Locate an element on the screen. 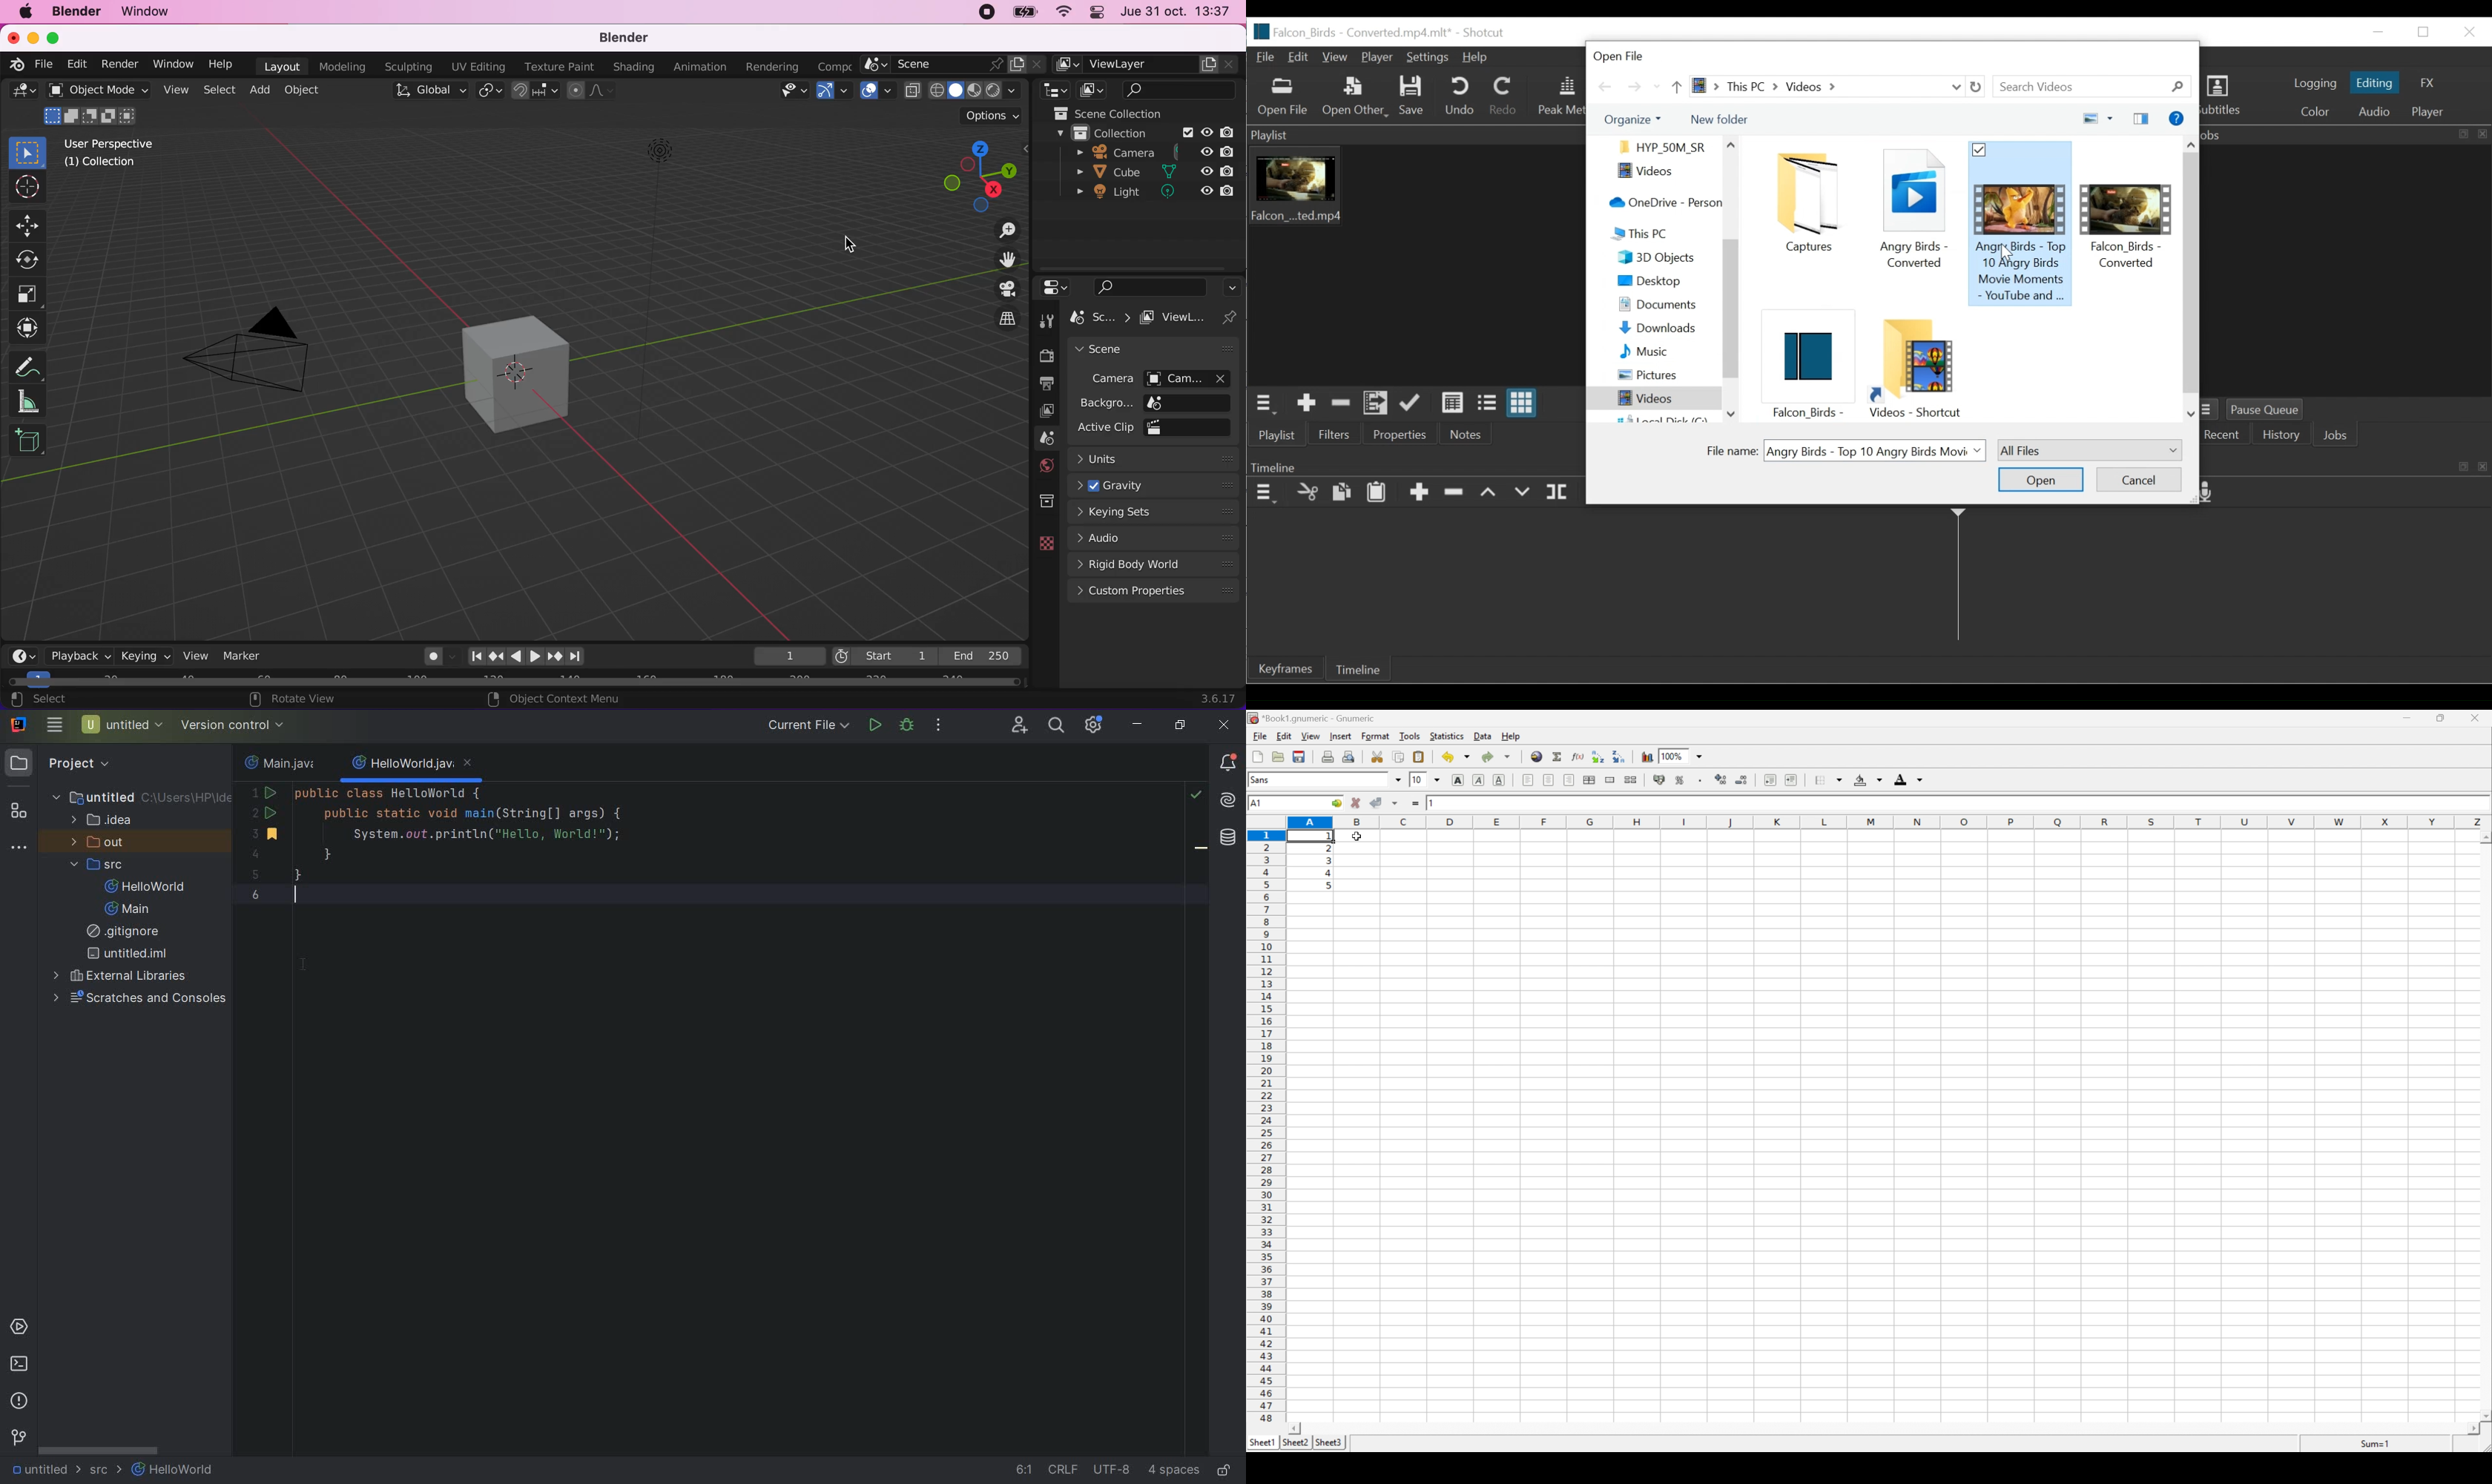  user perspective (1) collection is located at coordinates (117, 154).